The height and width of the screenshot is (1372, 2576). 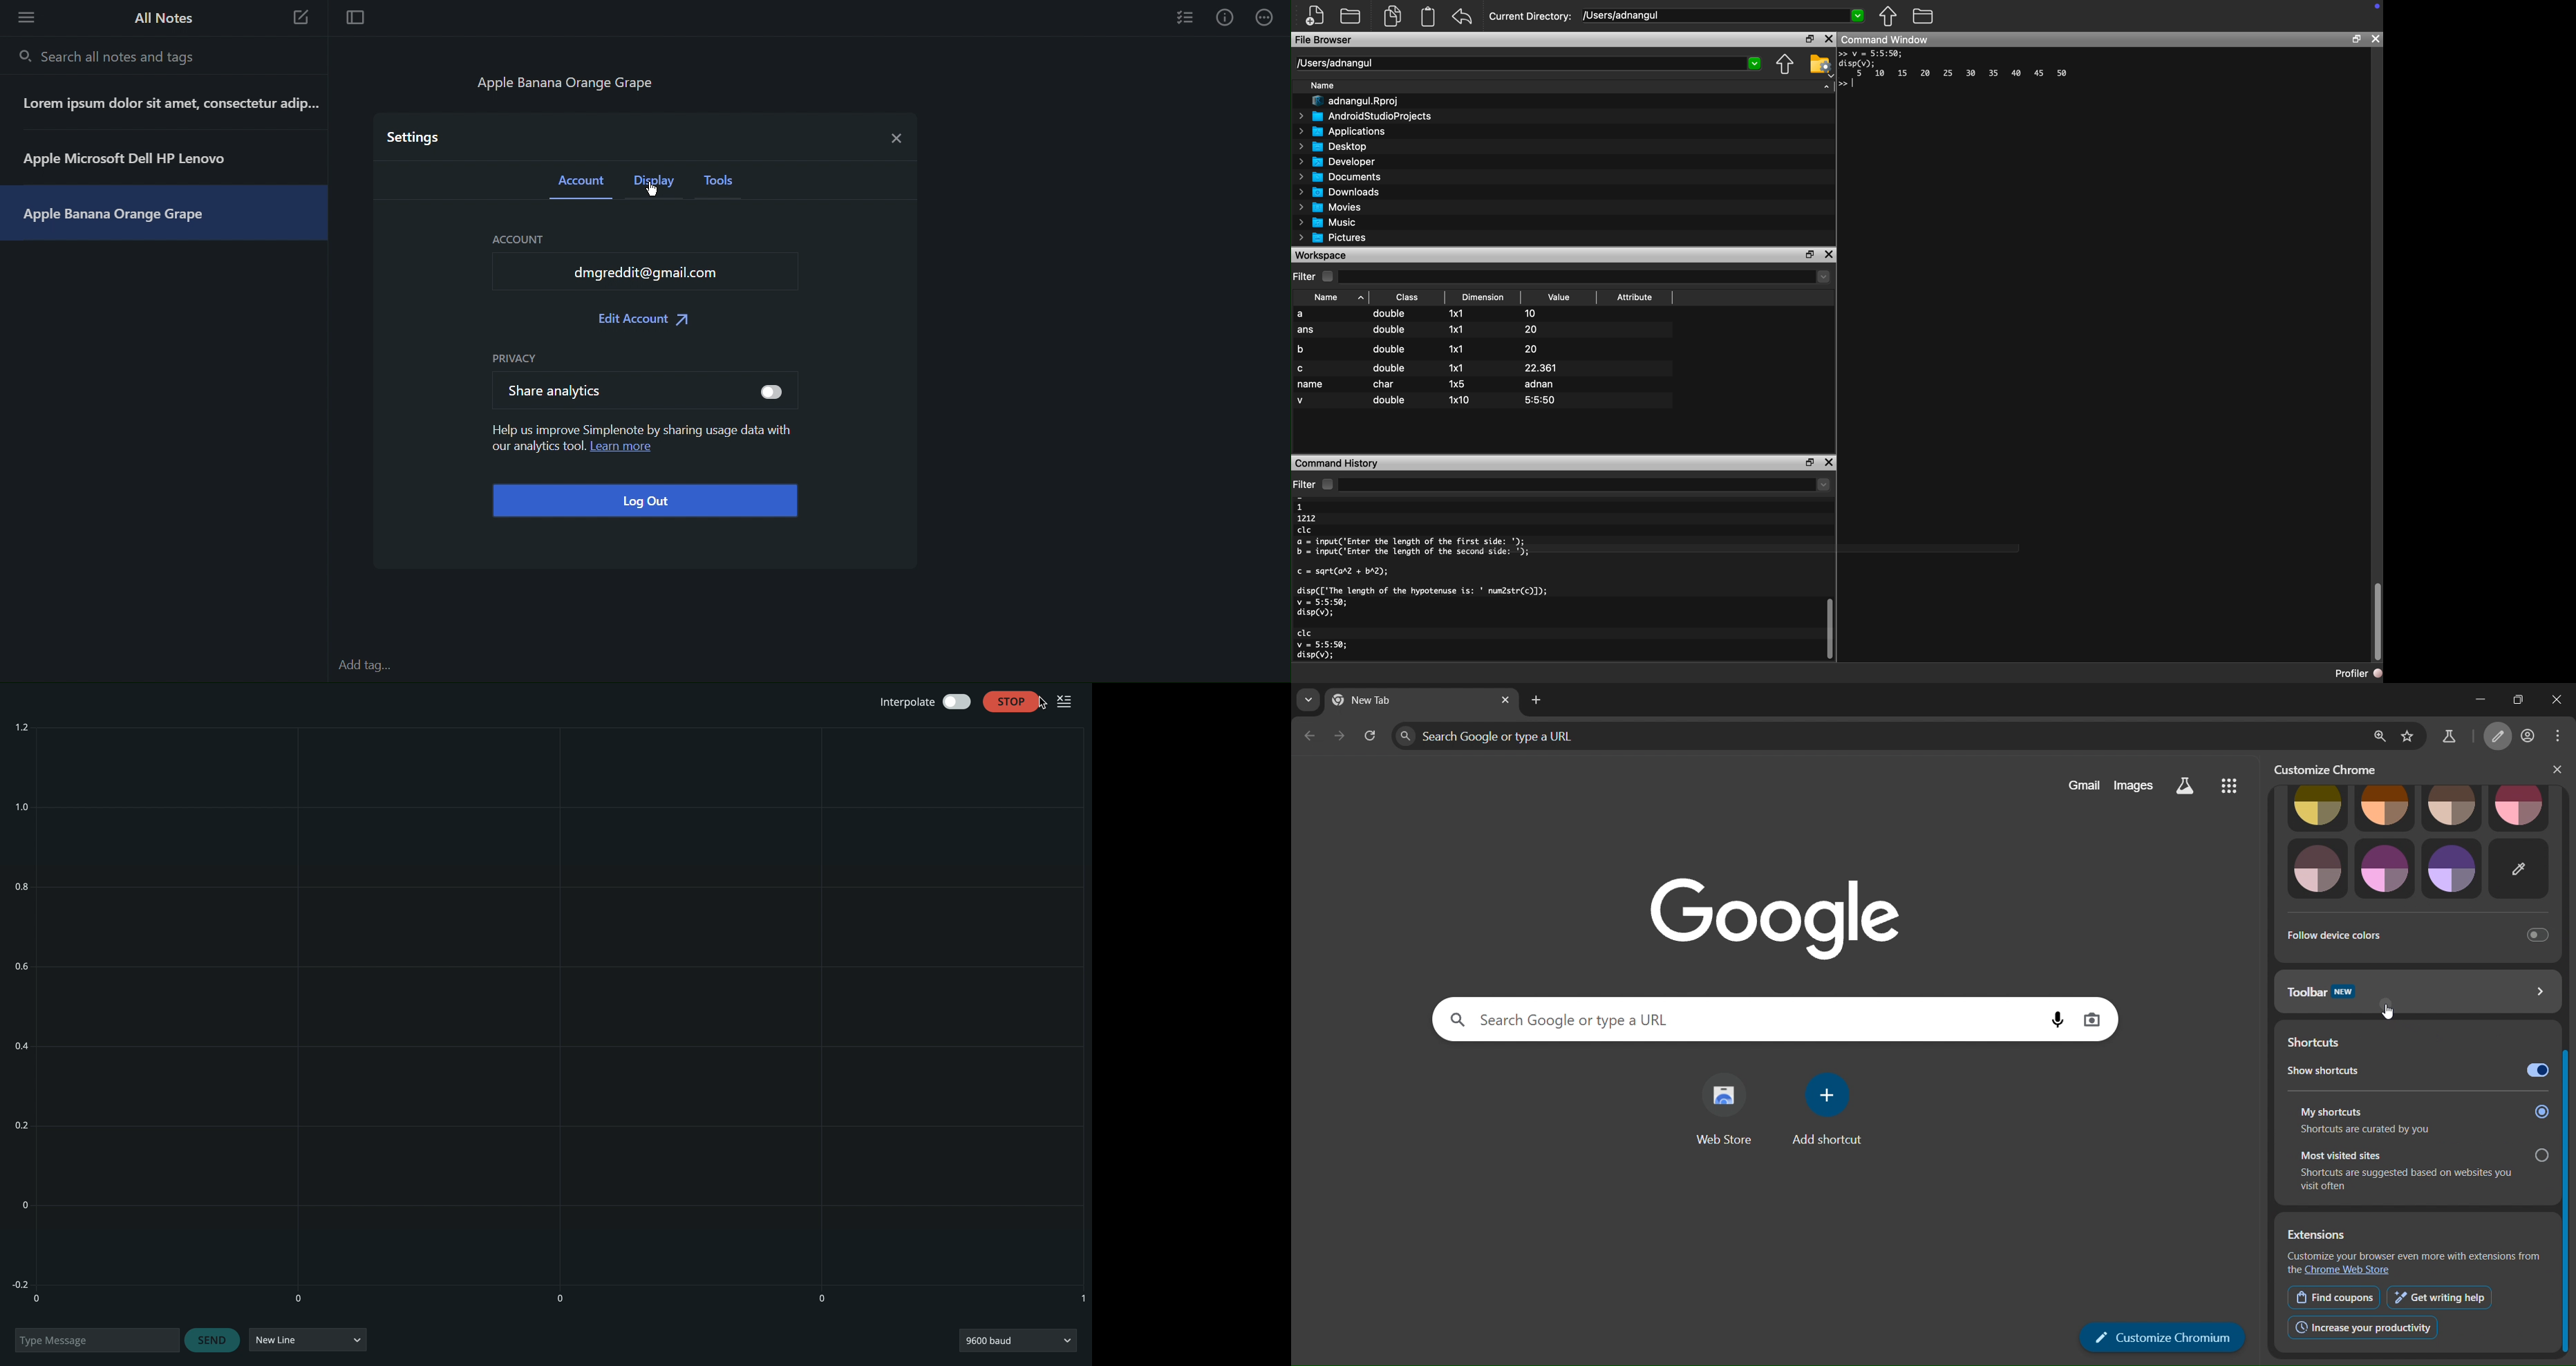 I want to click on search labs, so click(x=2449, y=739).